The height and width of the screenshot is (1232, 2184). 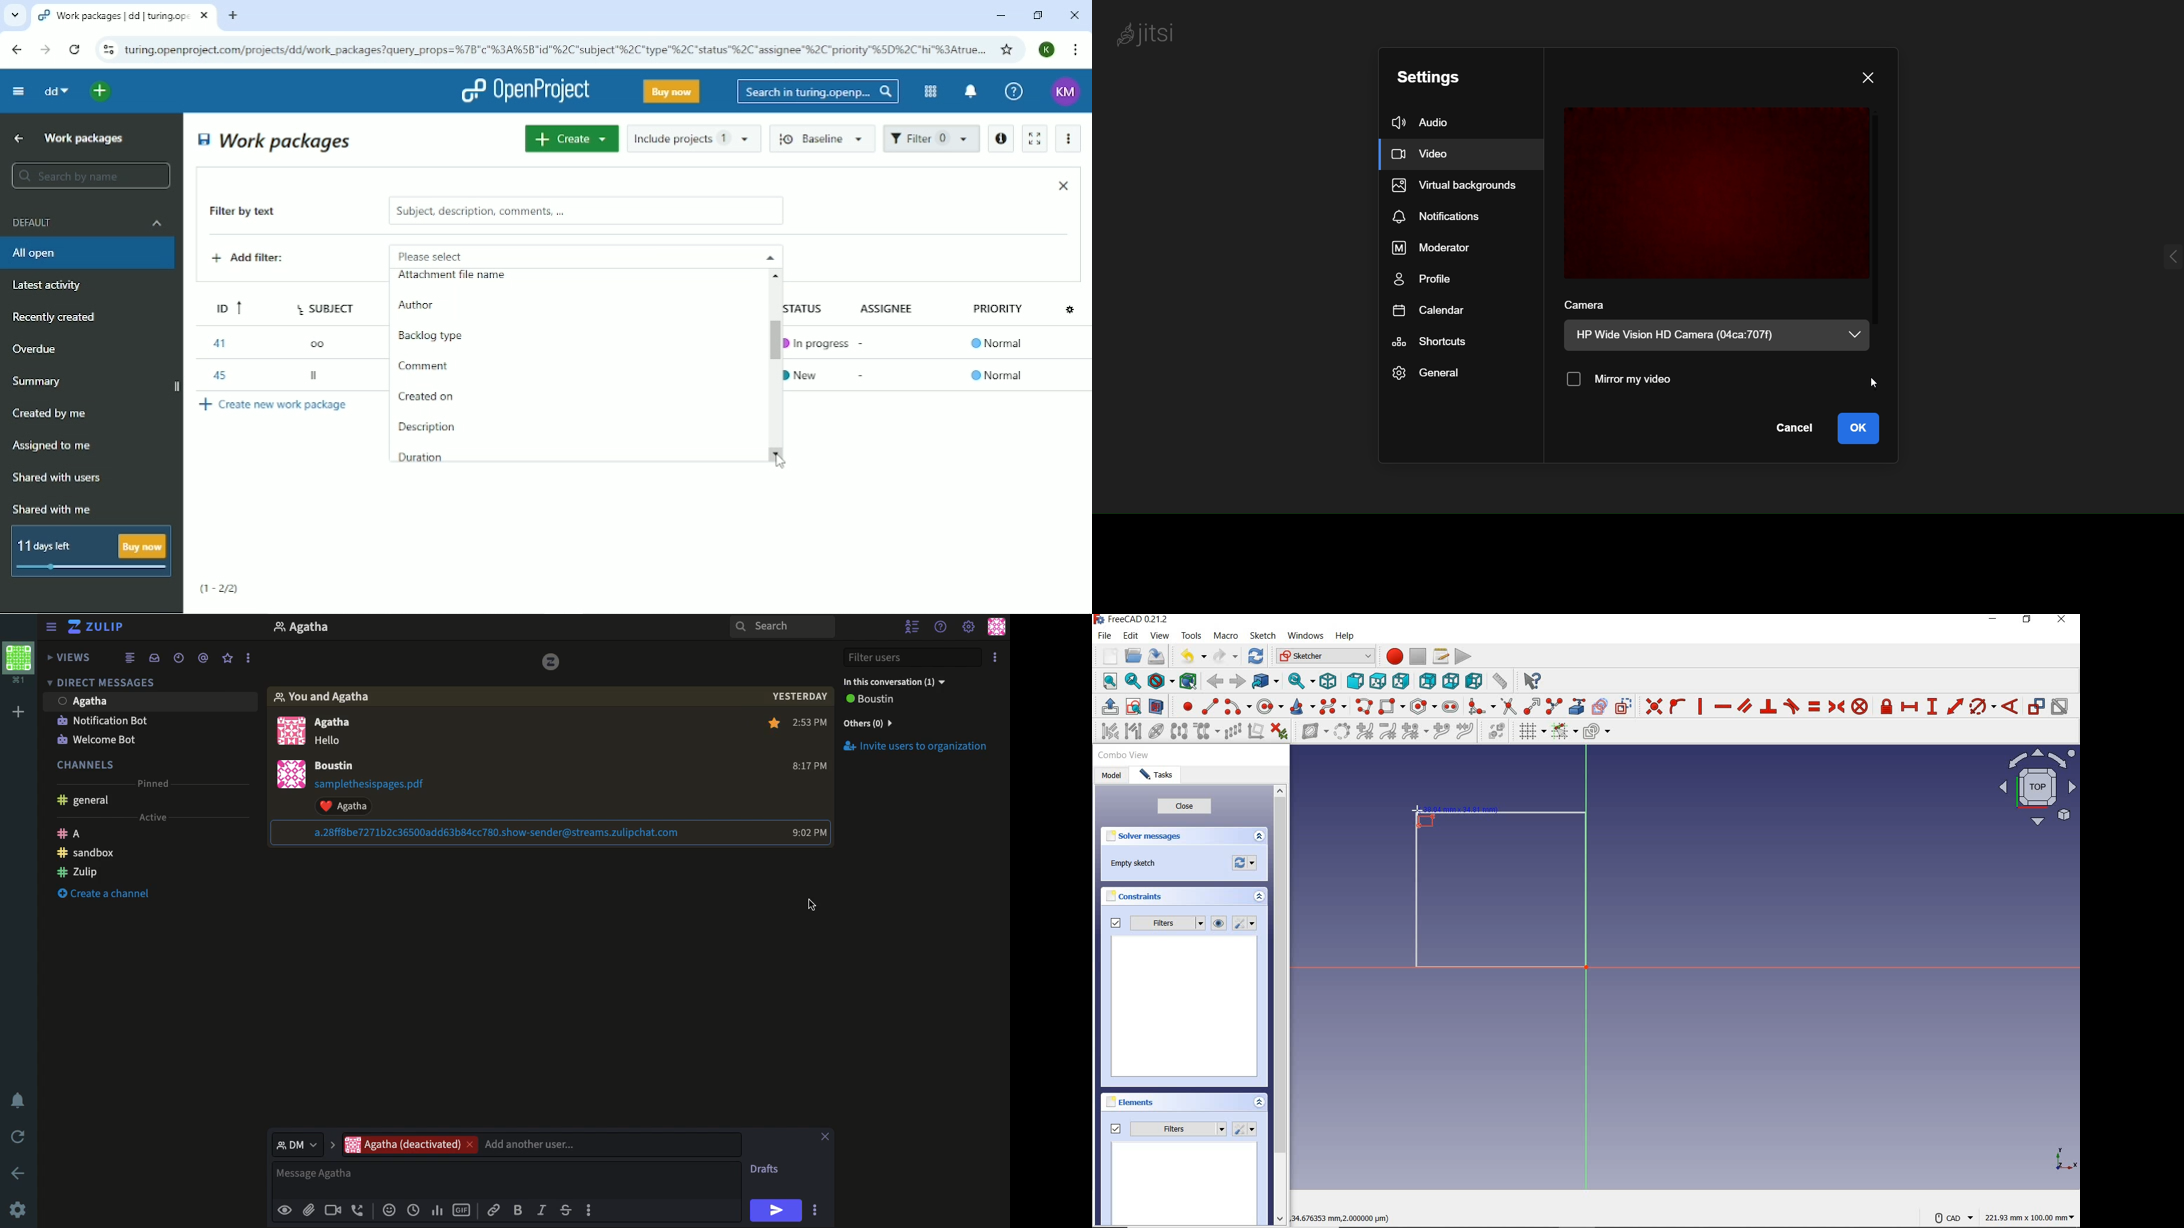 I want to click on create carbon copy, so click(x=1600, y=706).